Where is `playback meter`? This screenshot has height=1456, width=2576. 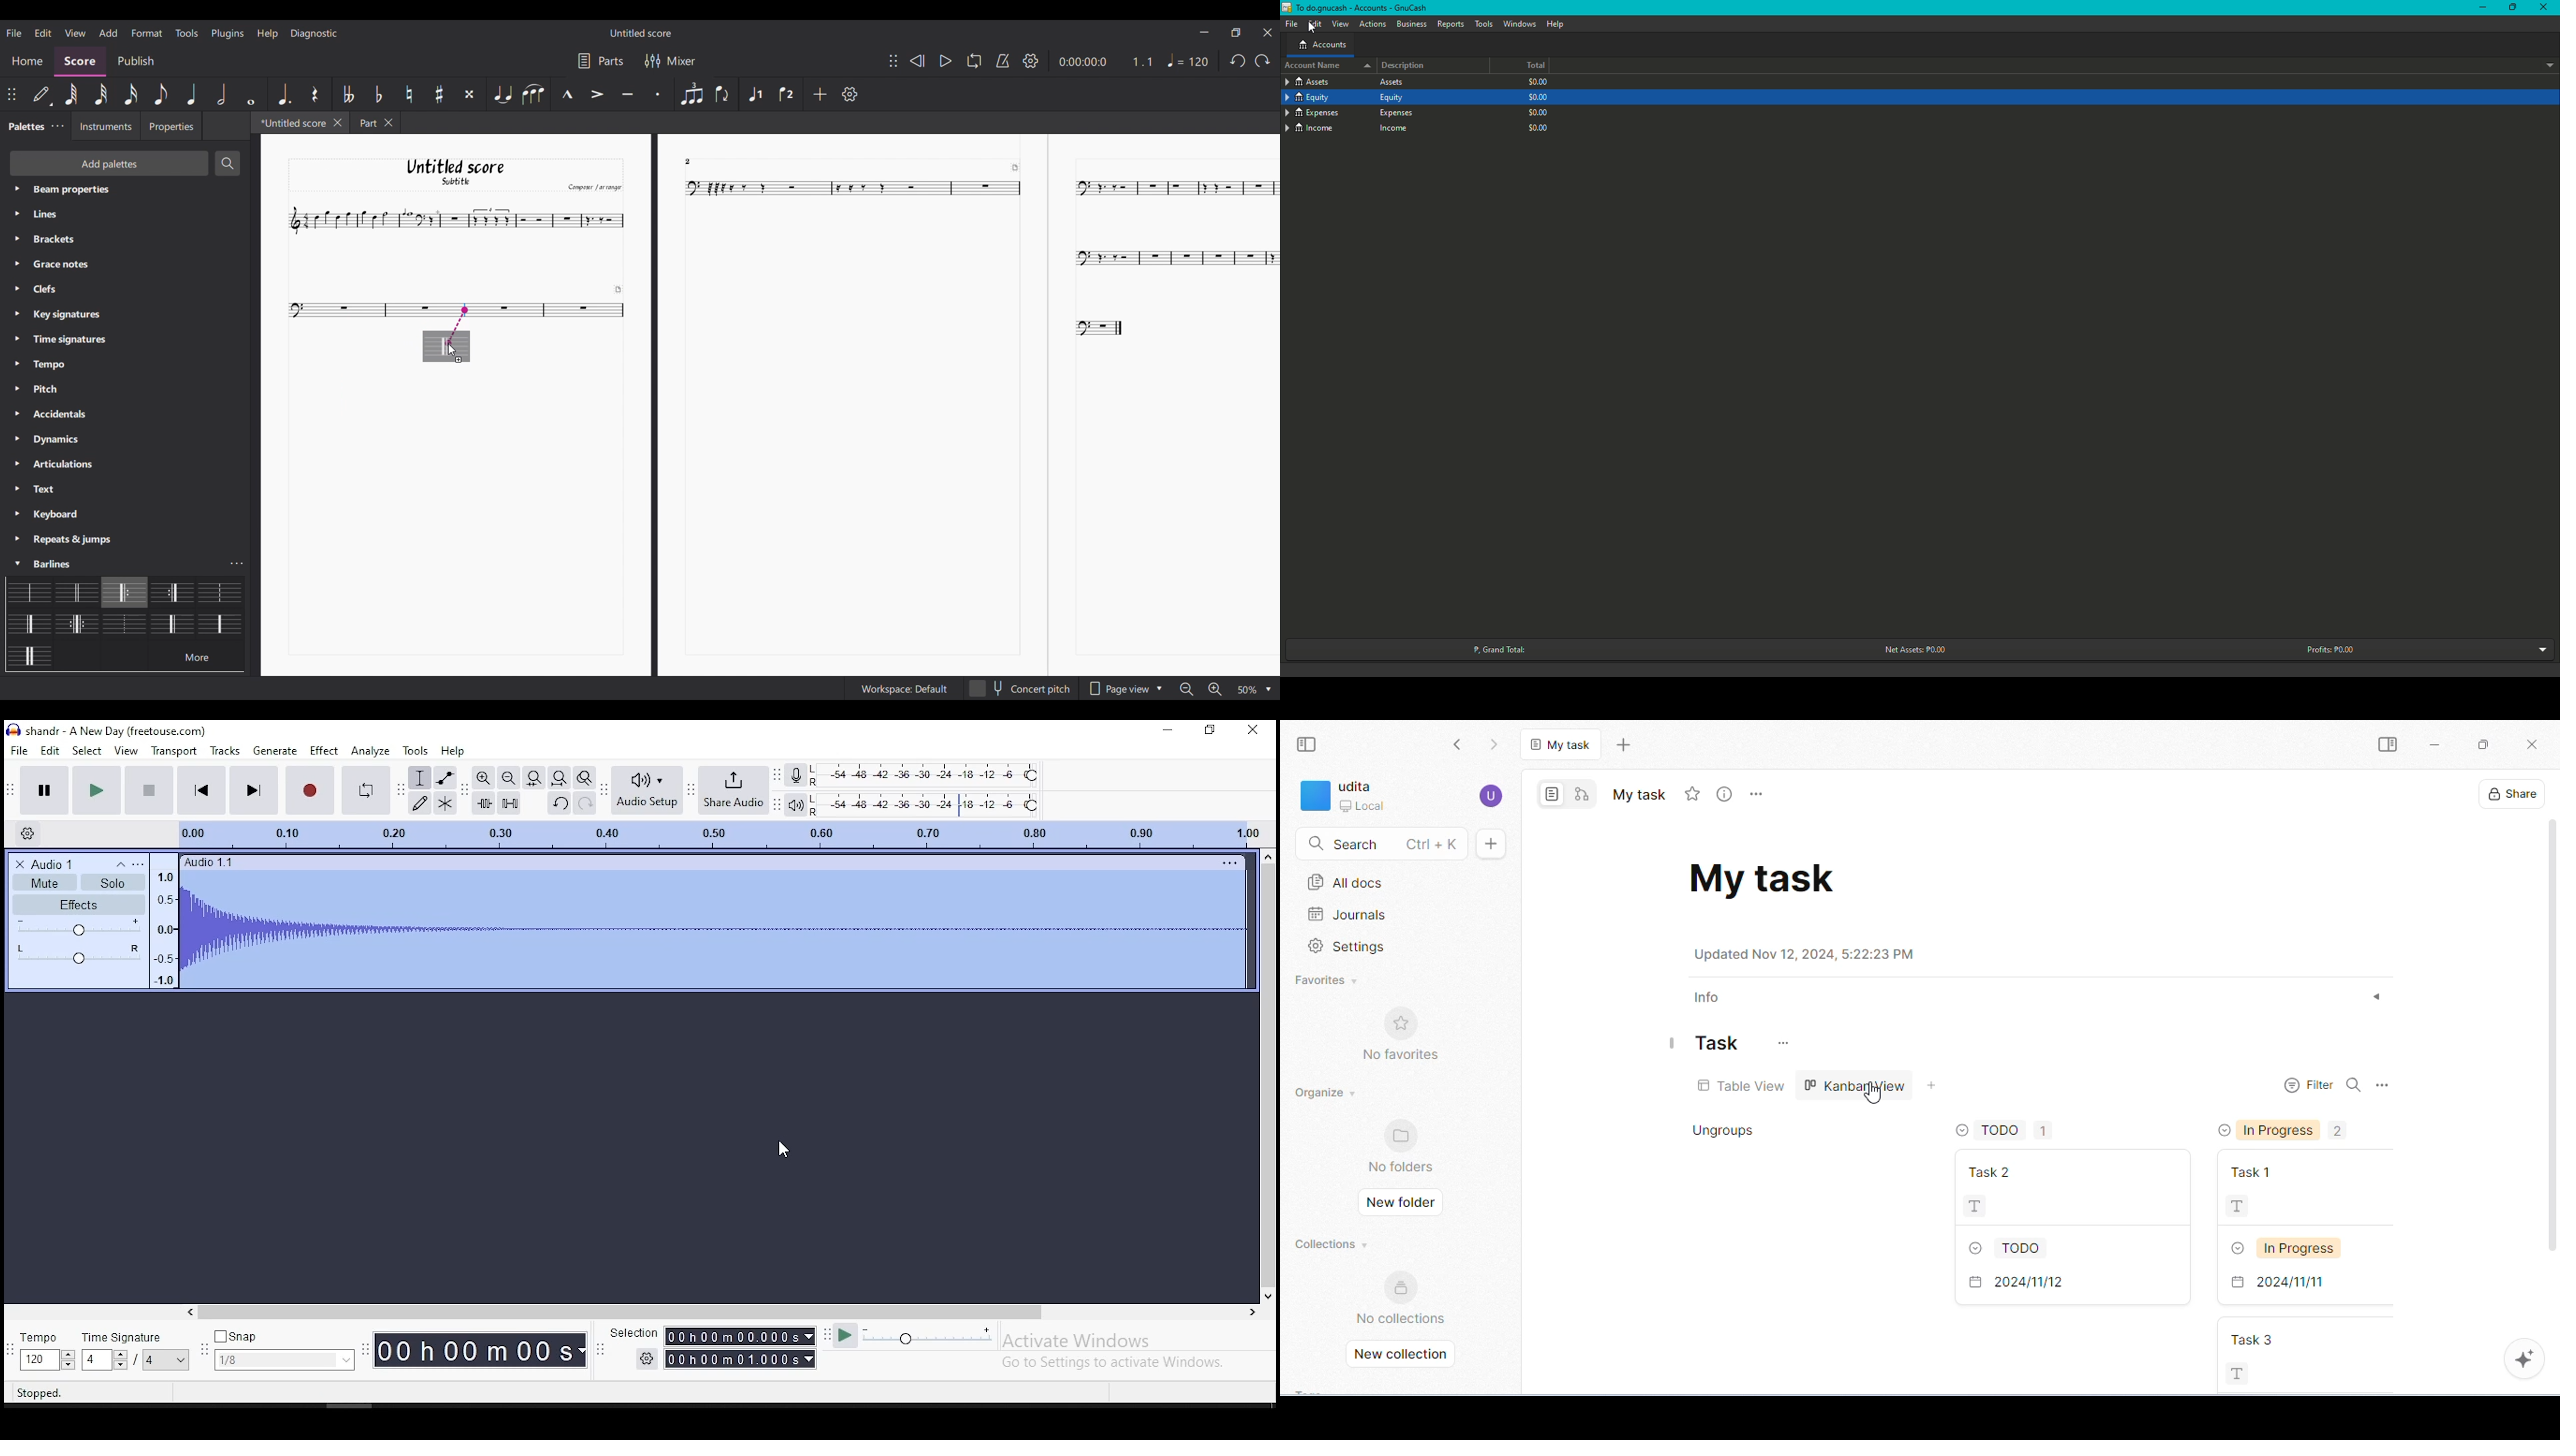
playback meter is located at coordinates (796, 803).